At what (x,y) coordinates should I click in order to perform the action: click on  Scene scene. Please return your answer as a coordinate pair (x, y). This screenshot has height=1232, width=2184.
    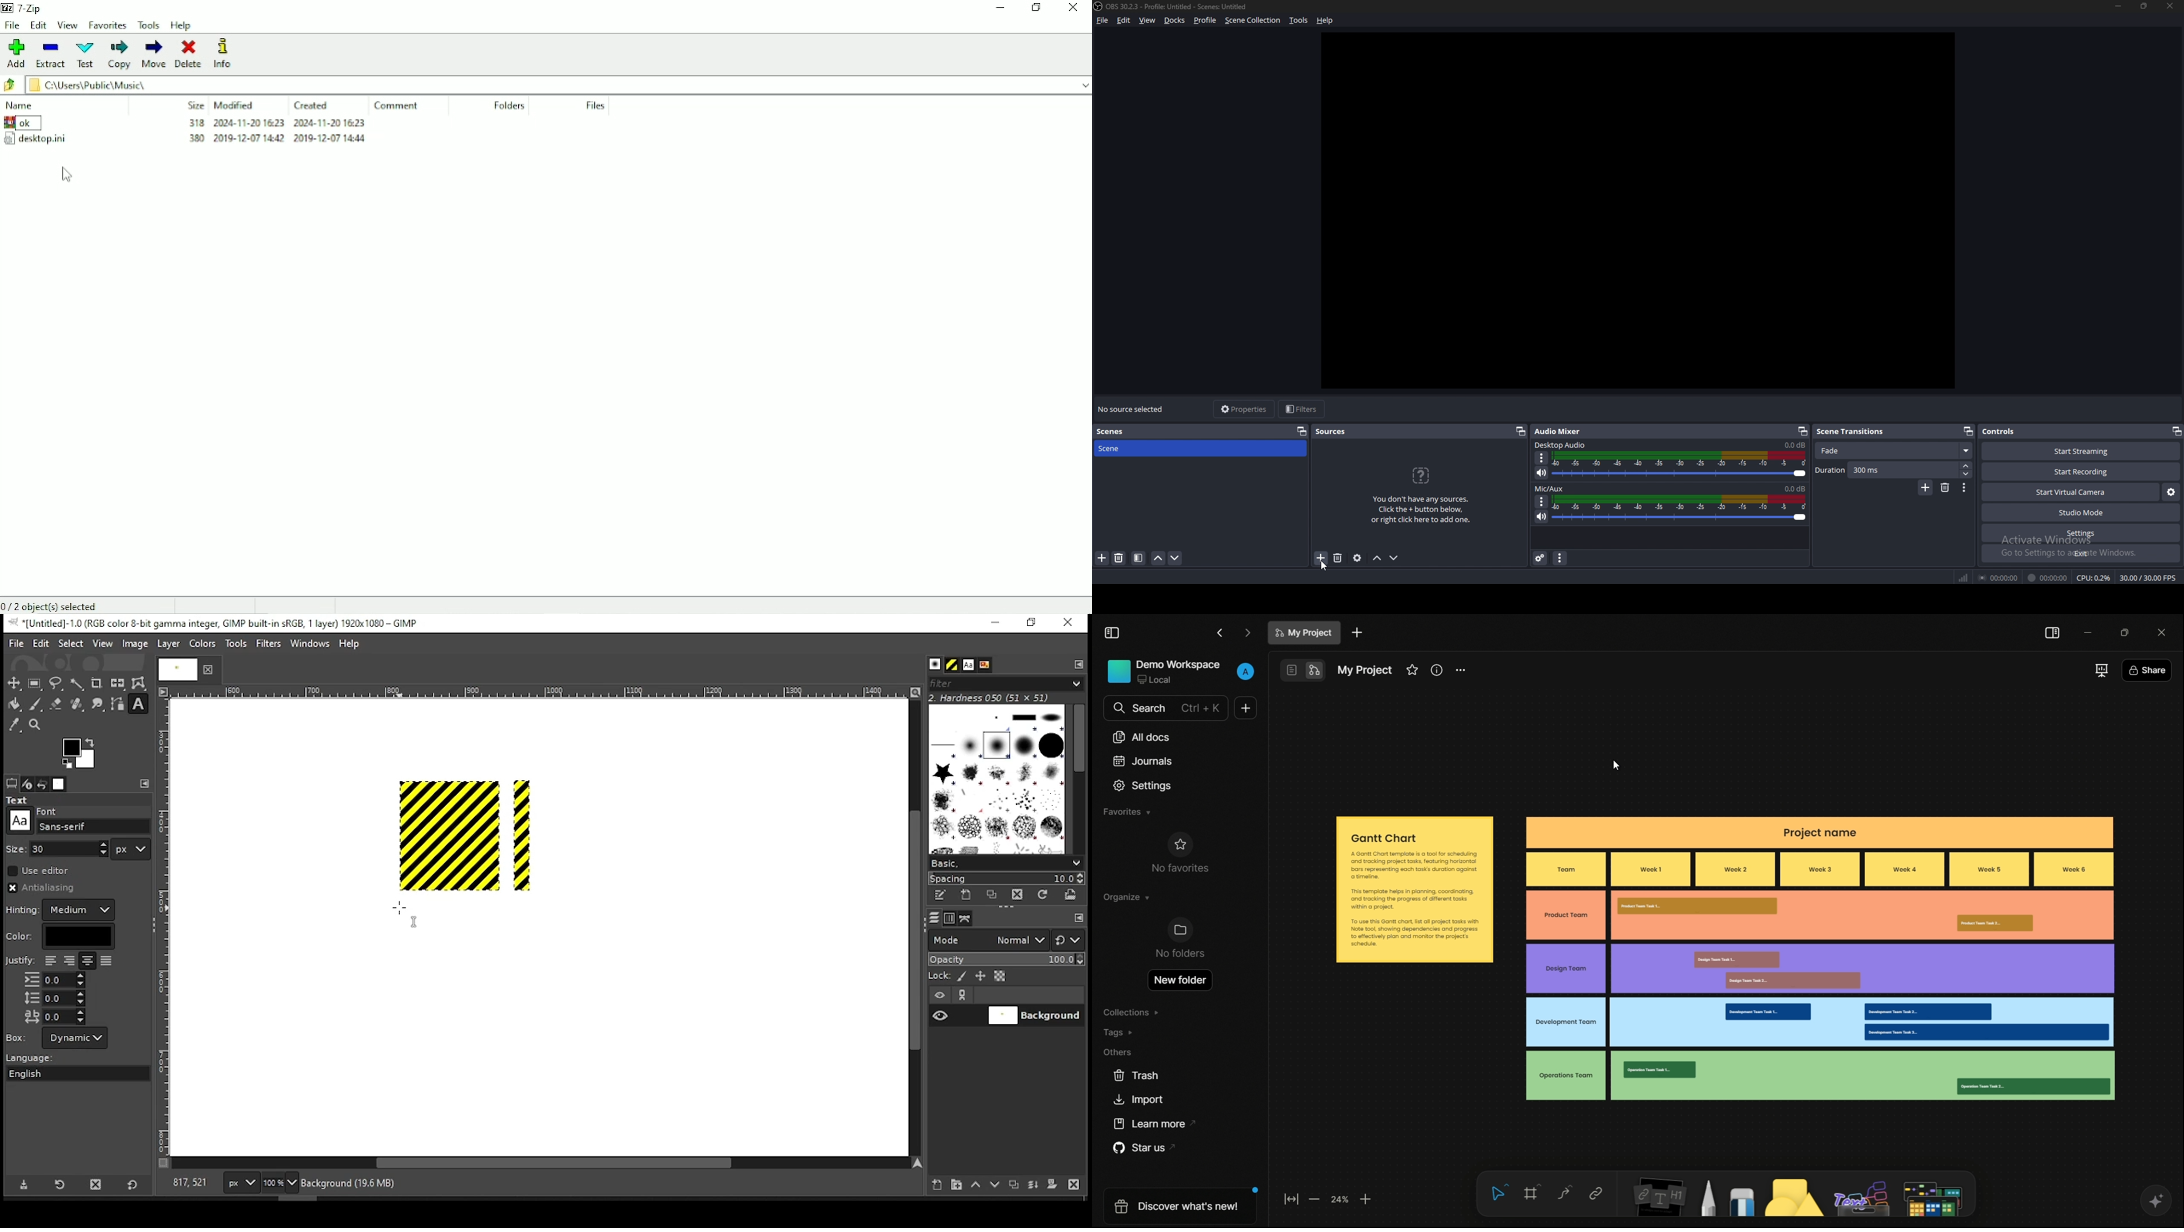
    Looking at the image, I should click on (1117, 448).